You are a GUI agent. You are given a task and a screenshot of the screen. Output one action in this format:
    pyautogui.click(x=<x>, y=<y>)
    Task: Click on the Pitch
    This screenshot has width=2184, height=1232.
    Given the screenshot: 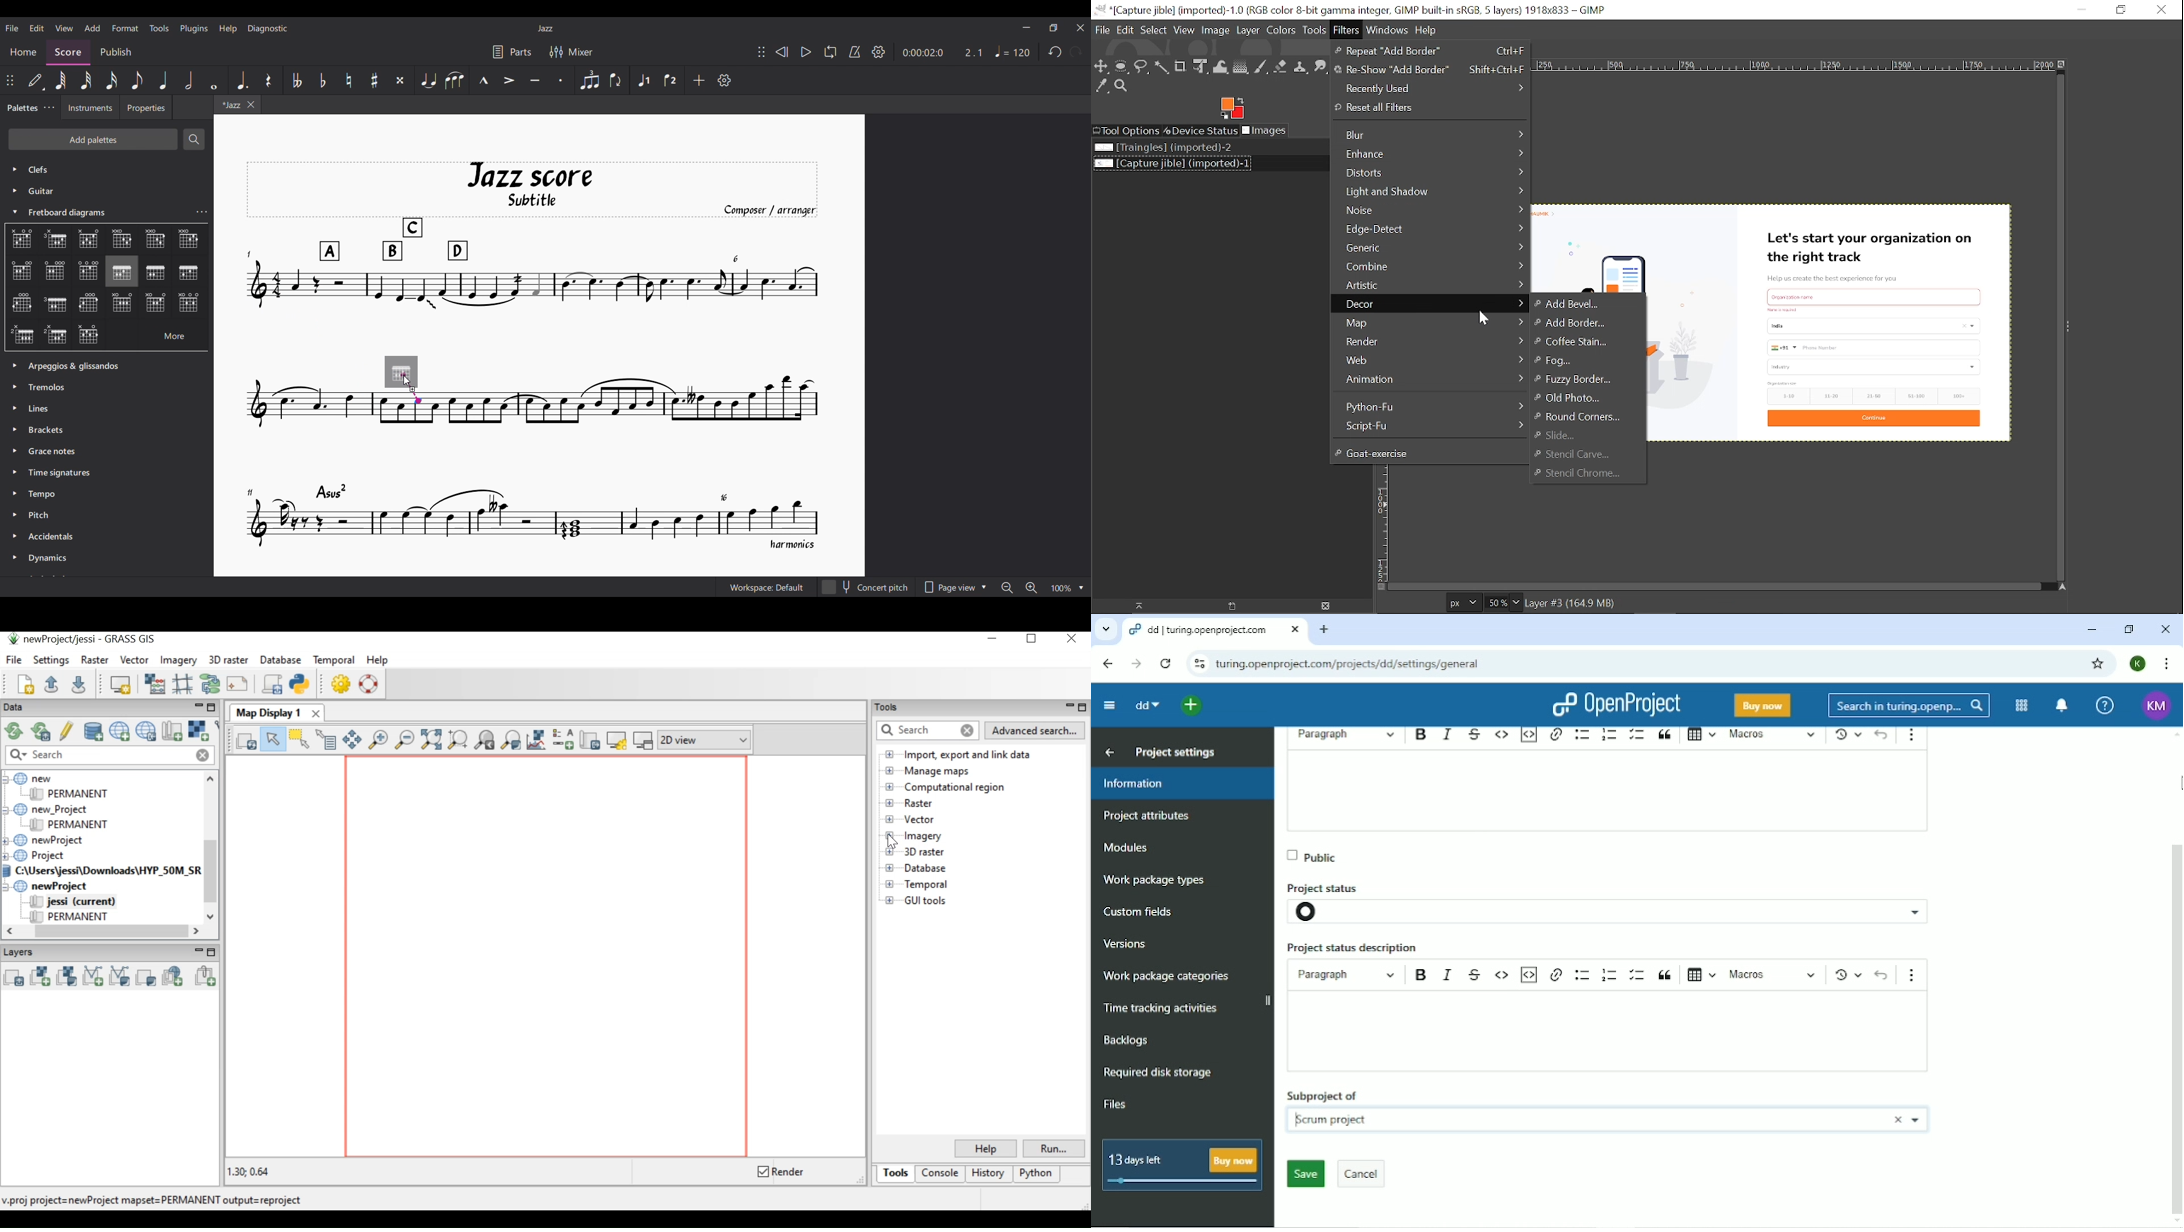 What is the action you would take?
    pyautogui.click(x=48, y=516)
    